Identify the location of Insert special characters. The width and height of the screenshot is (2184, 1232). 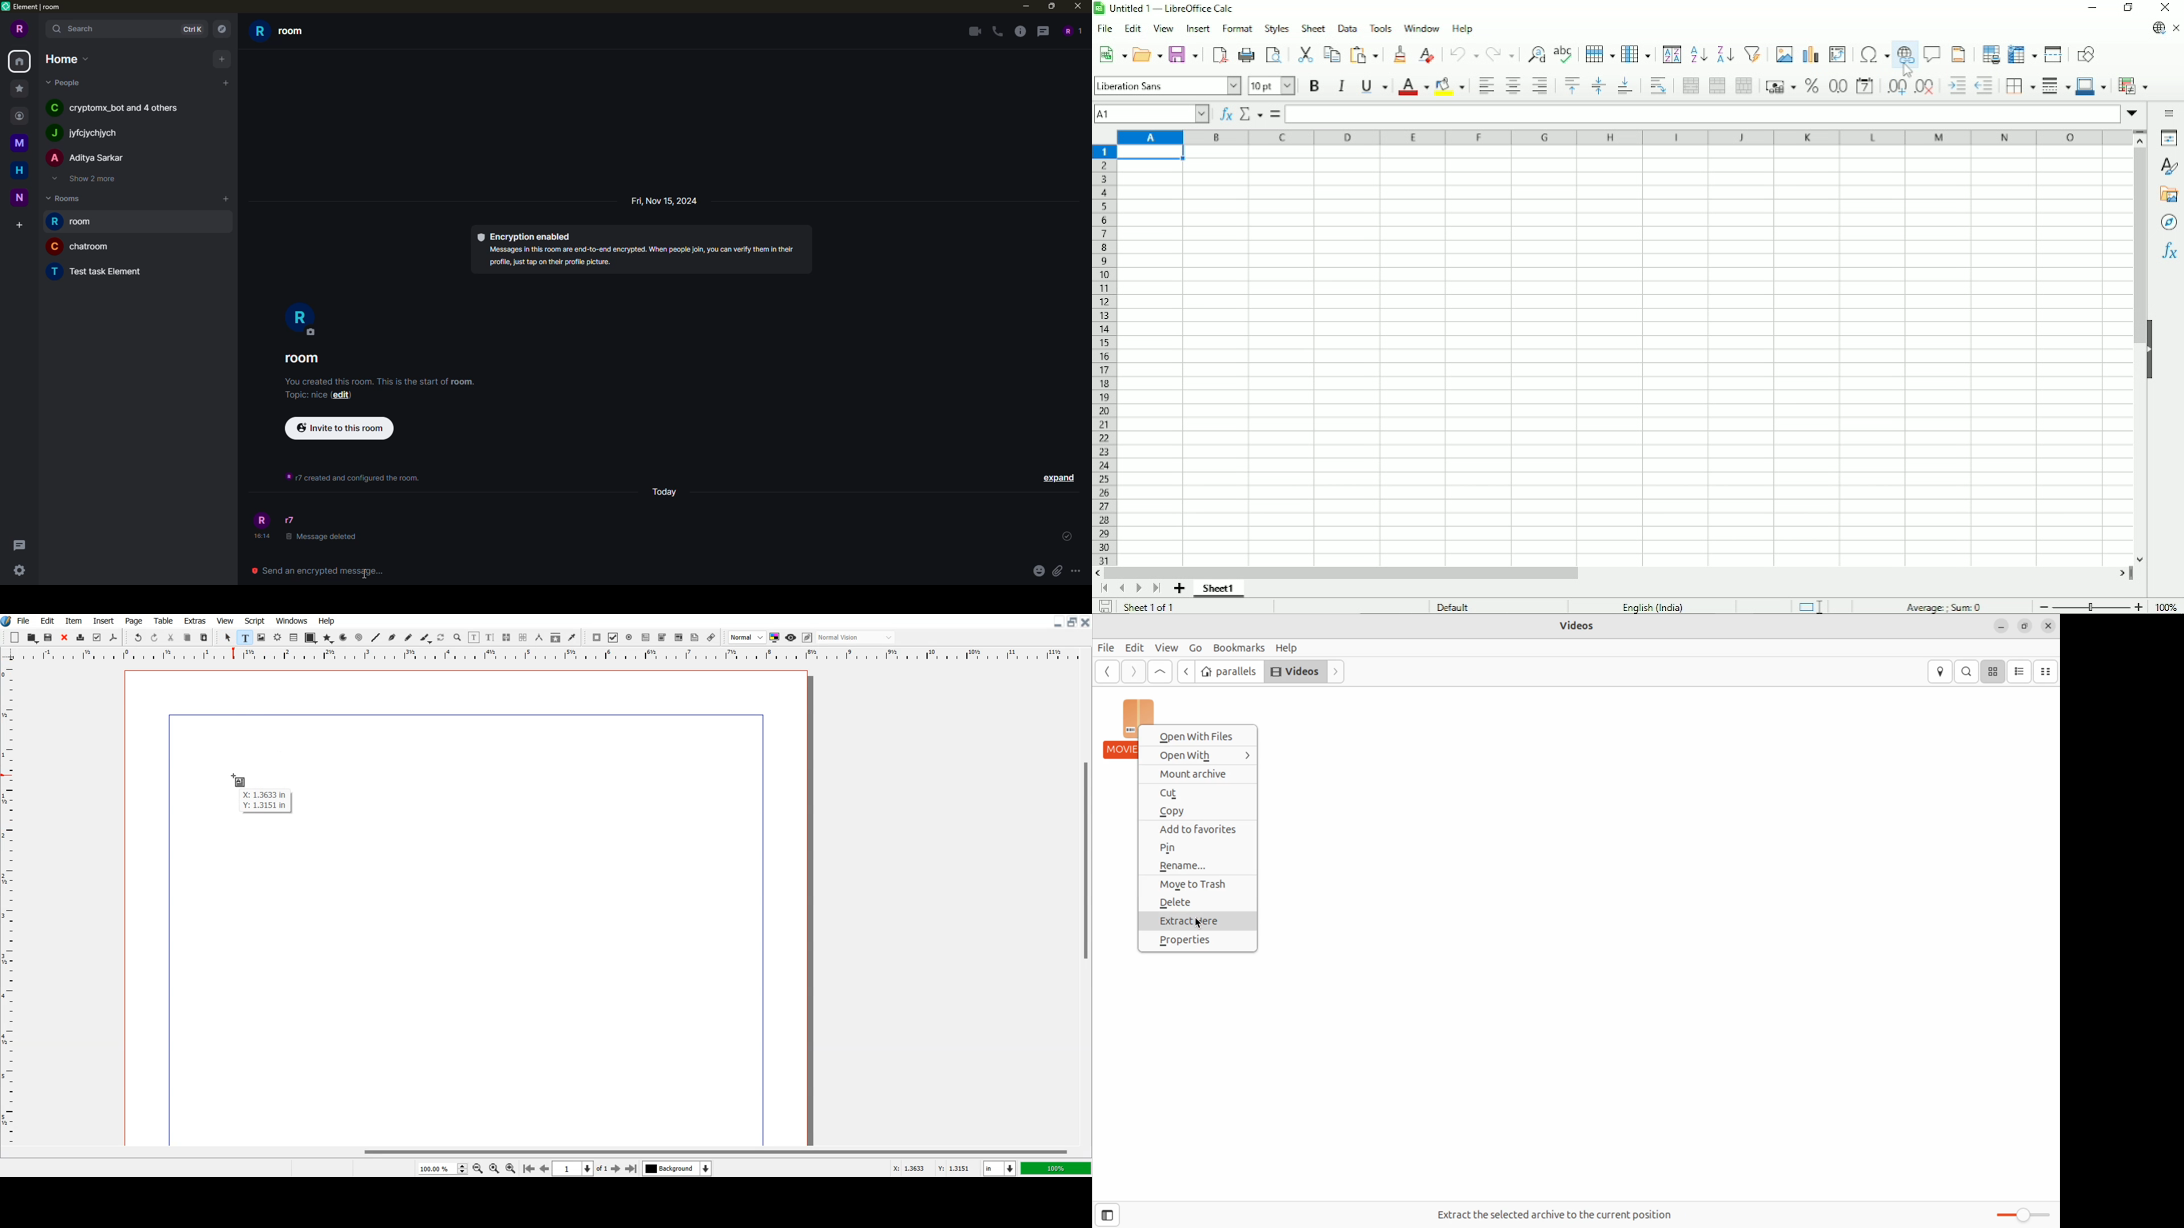
(1873, 56).